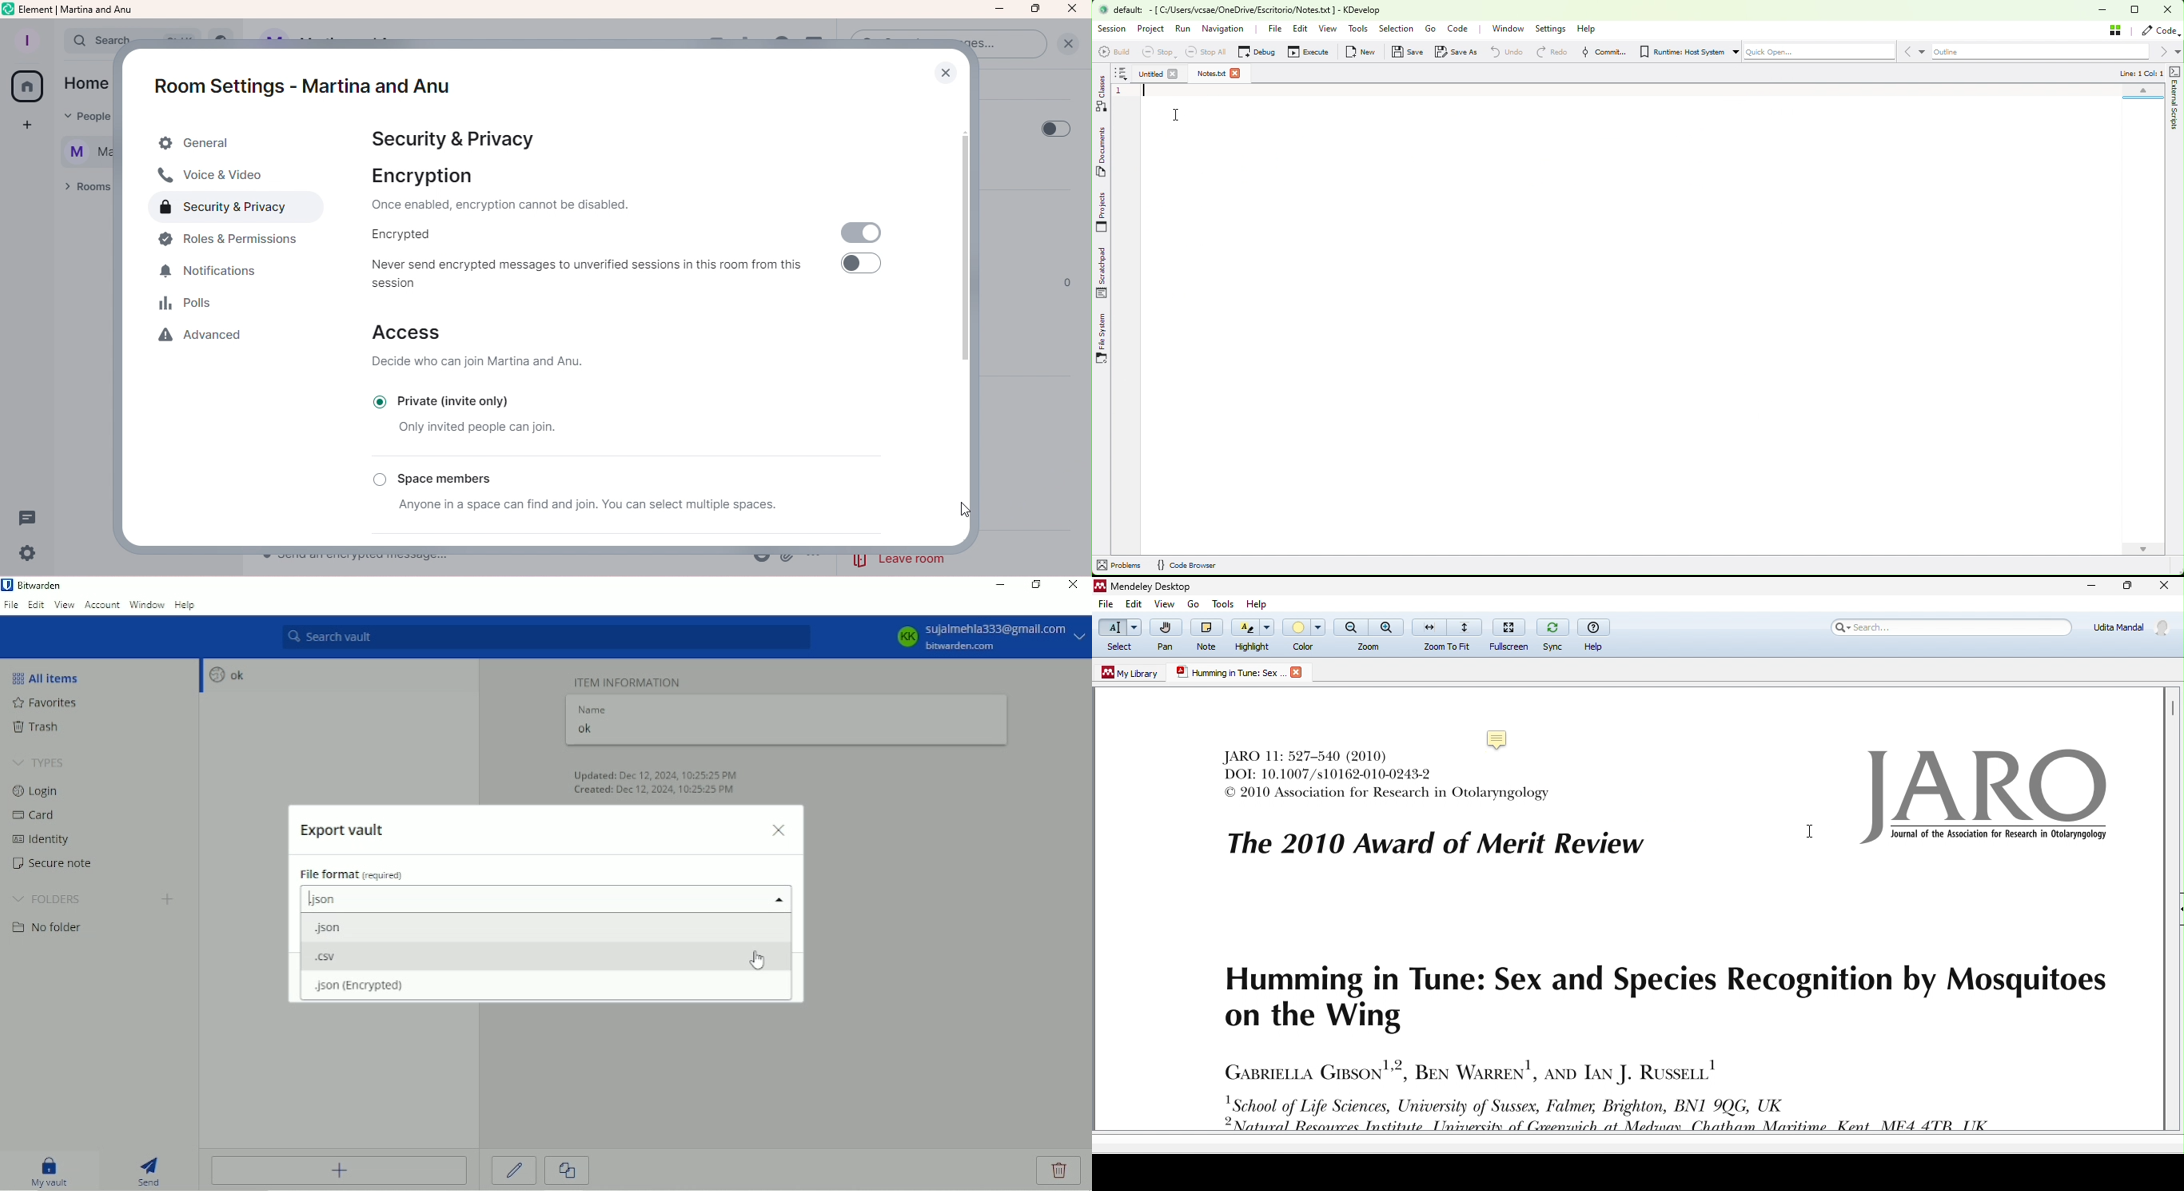 Image resolution: width=2184 pixels, height=1204 pixels. What do you see at coordinates (659, 774) in the screenshot?
I see `Updated: Dec 12, 2024,    10:25:25 PM` at bounding box center [659, 774].